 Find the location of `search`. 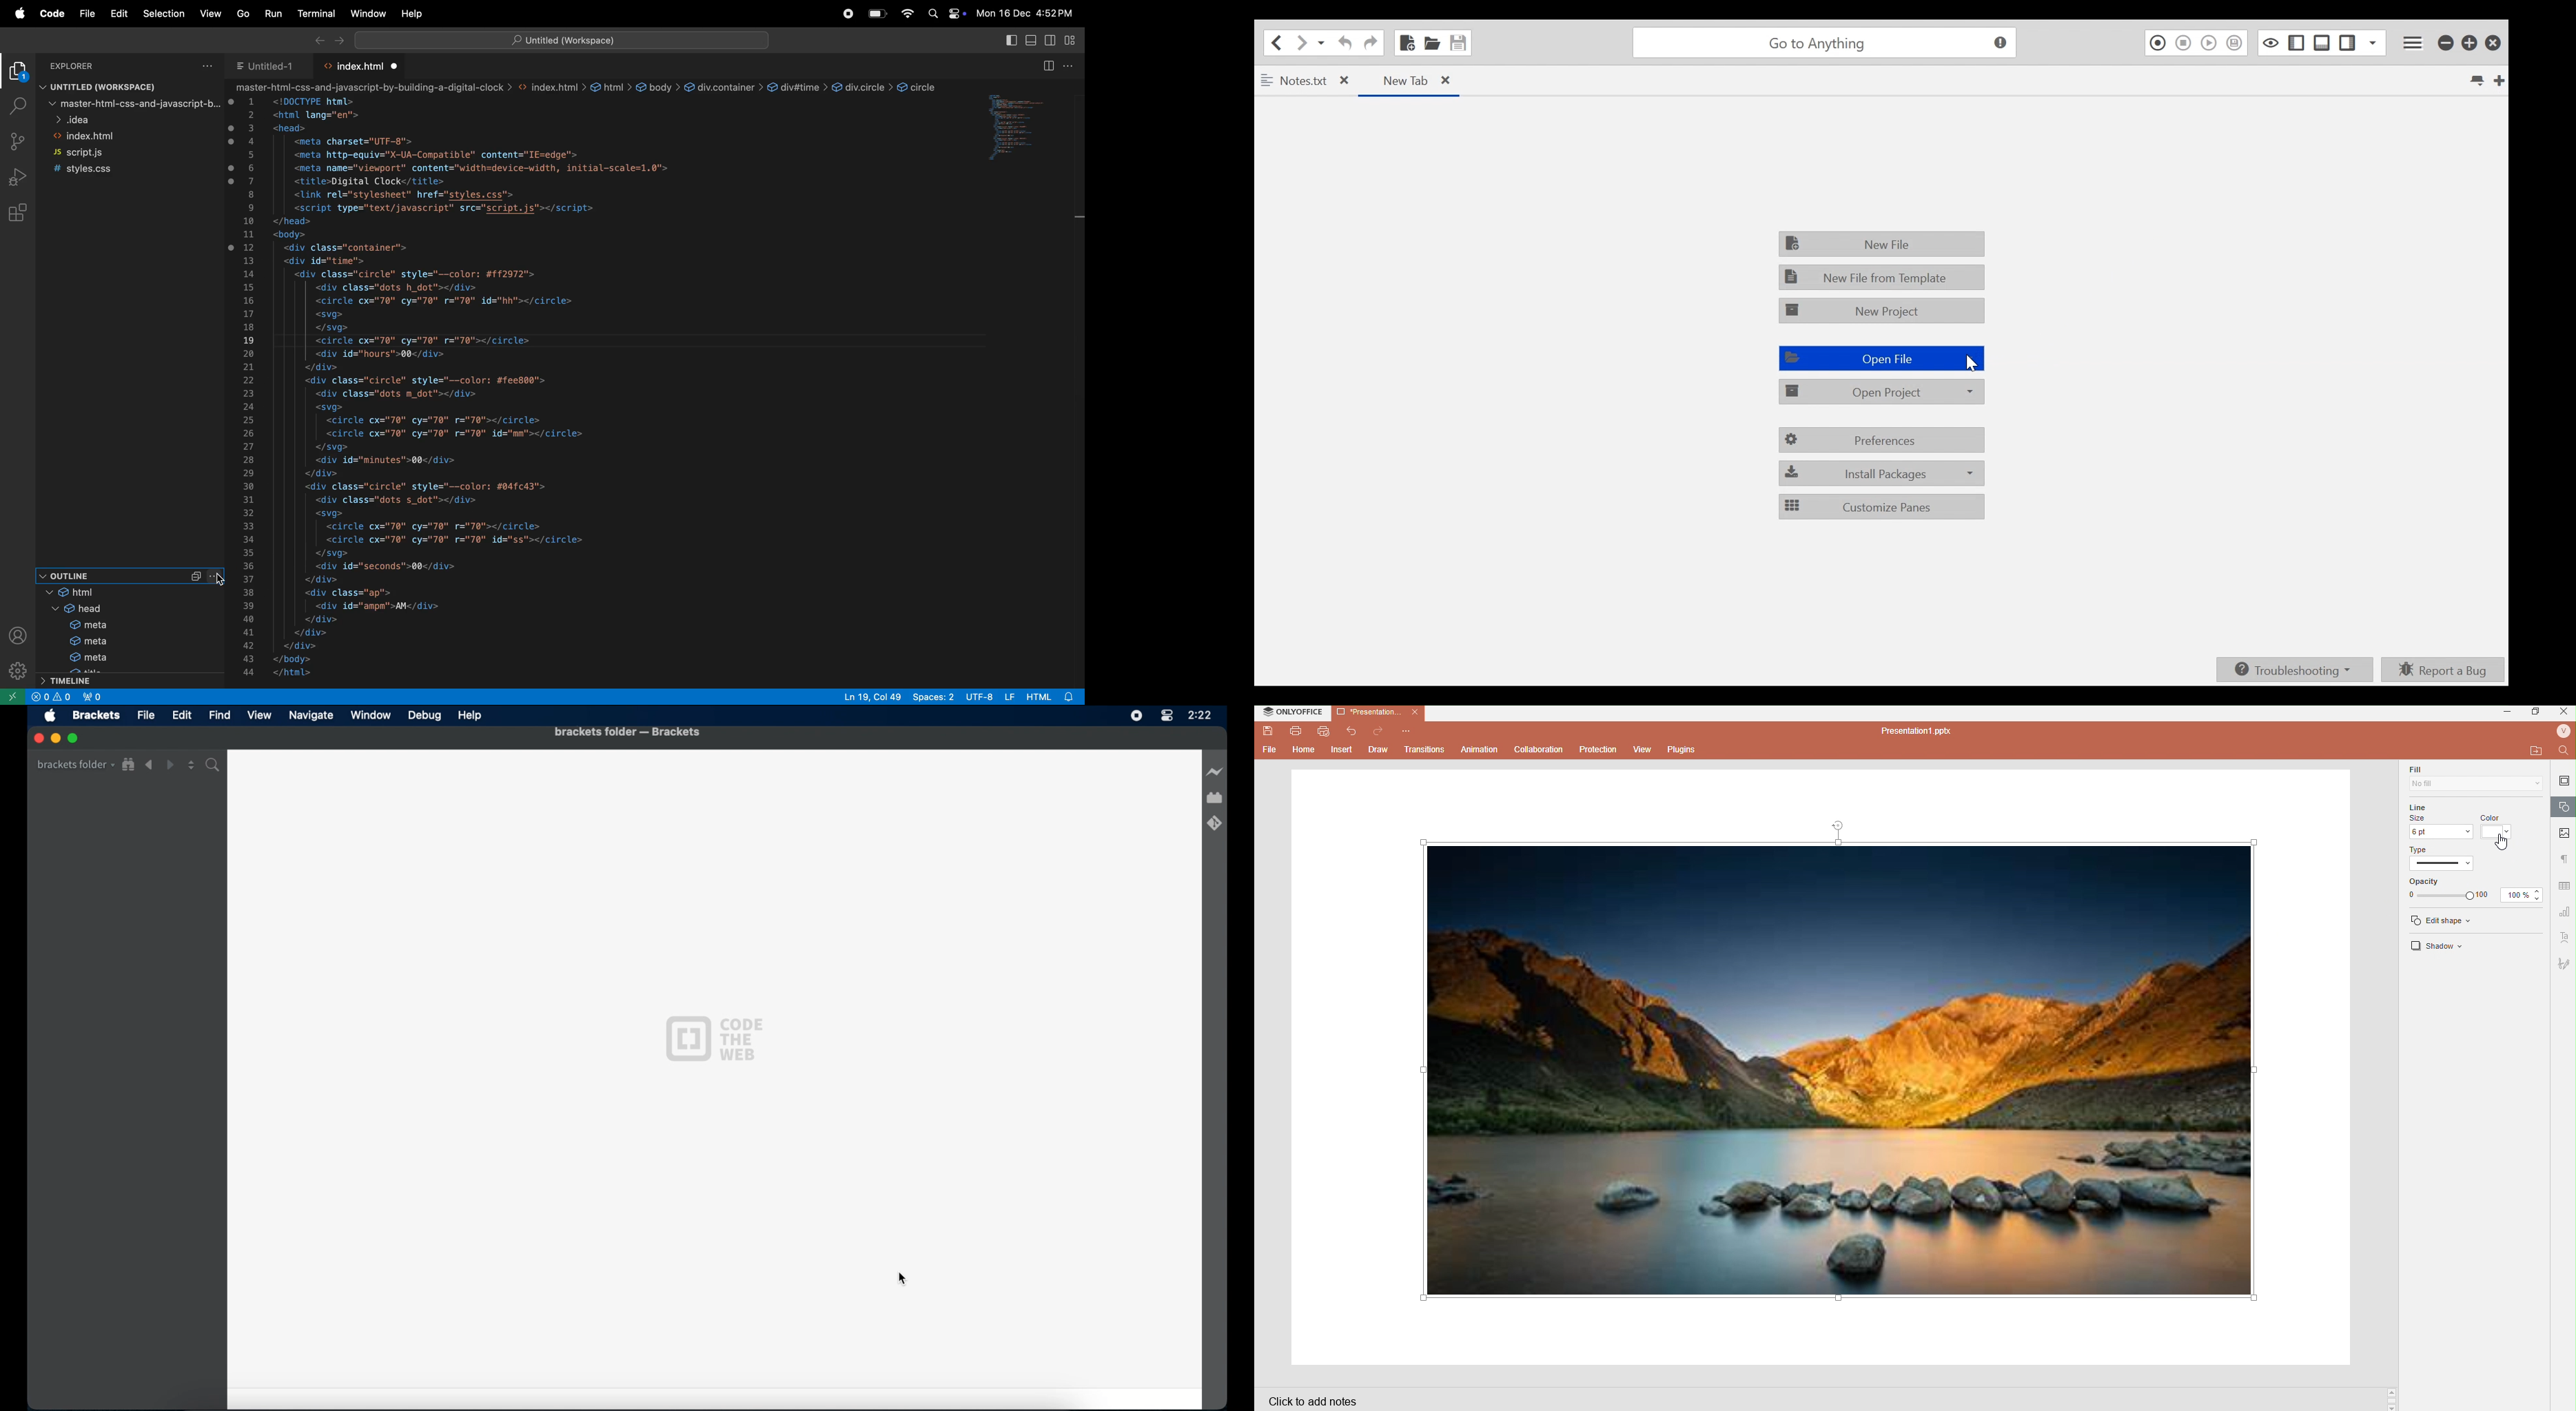

search is located at coordinates (15, 103).